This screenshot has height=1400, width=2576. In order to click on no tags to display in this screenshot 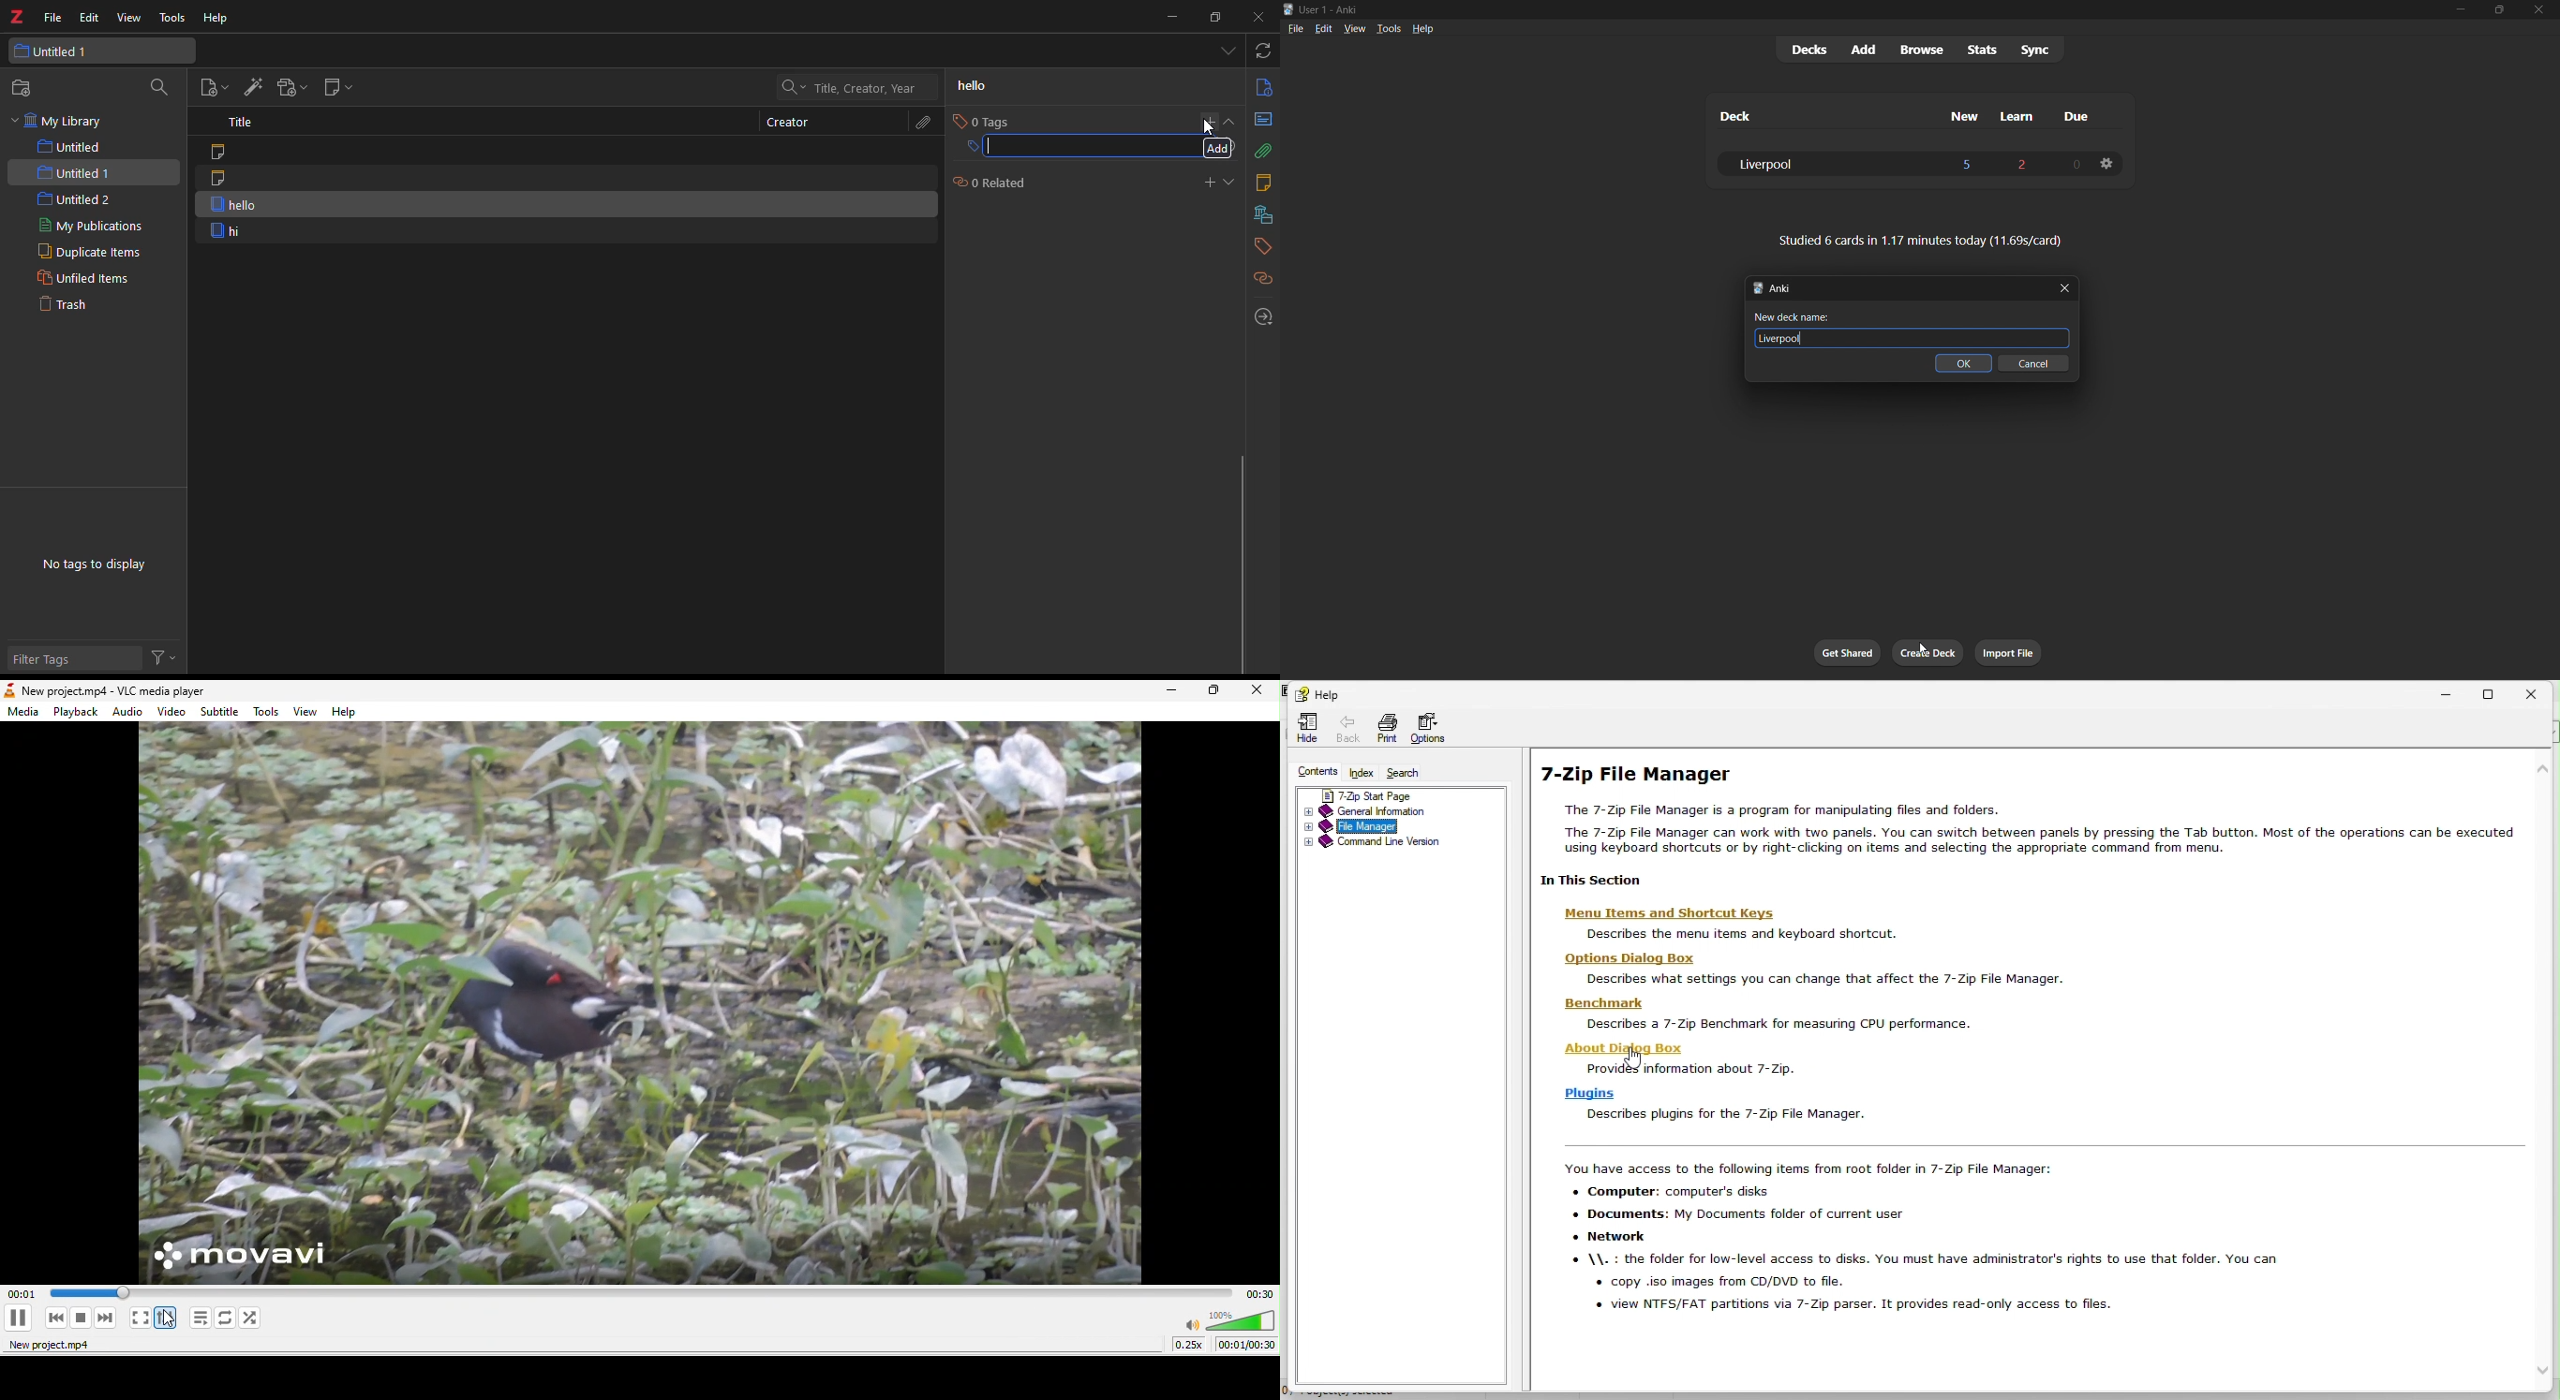, I will do `click(99, 558)`.